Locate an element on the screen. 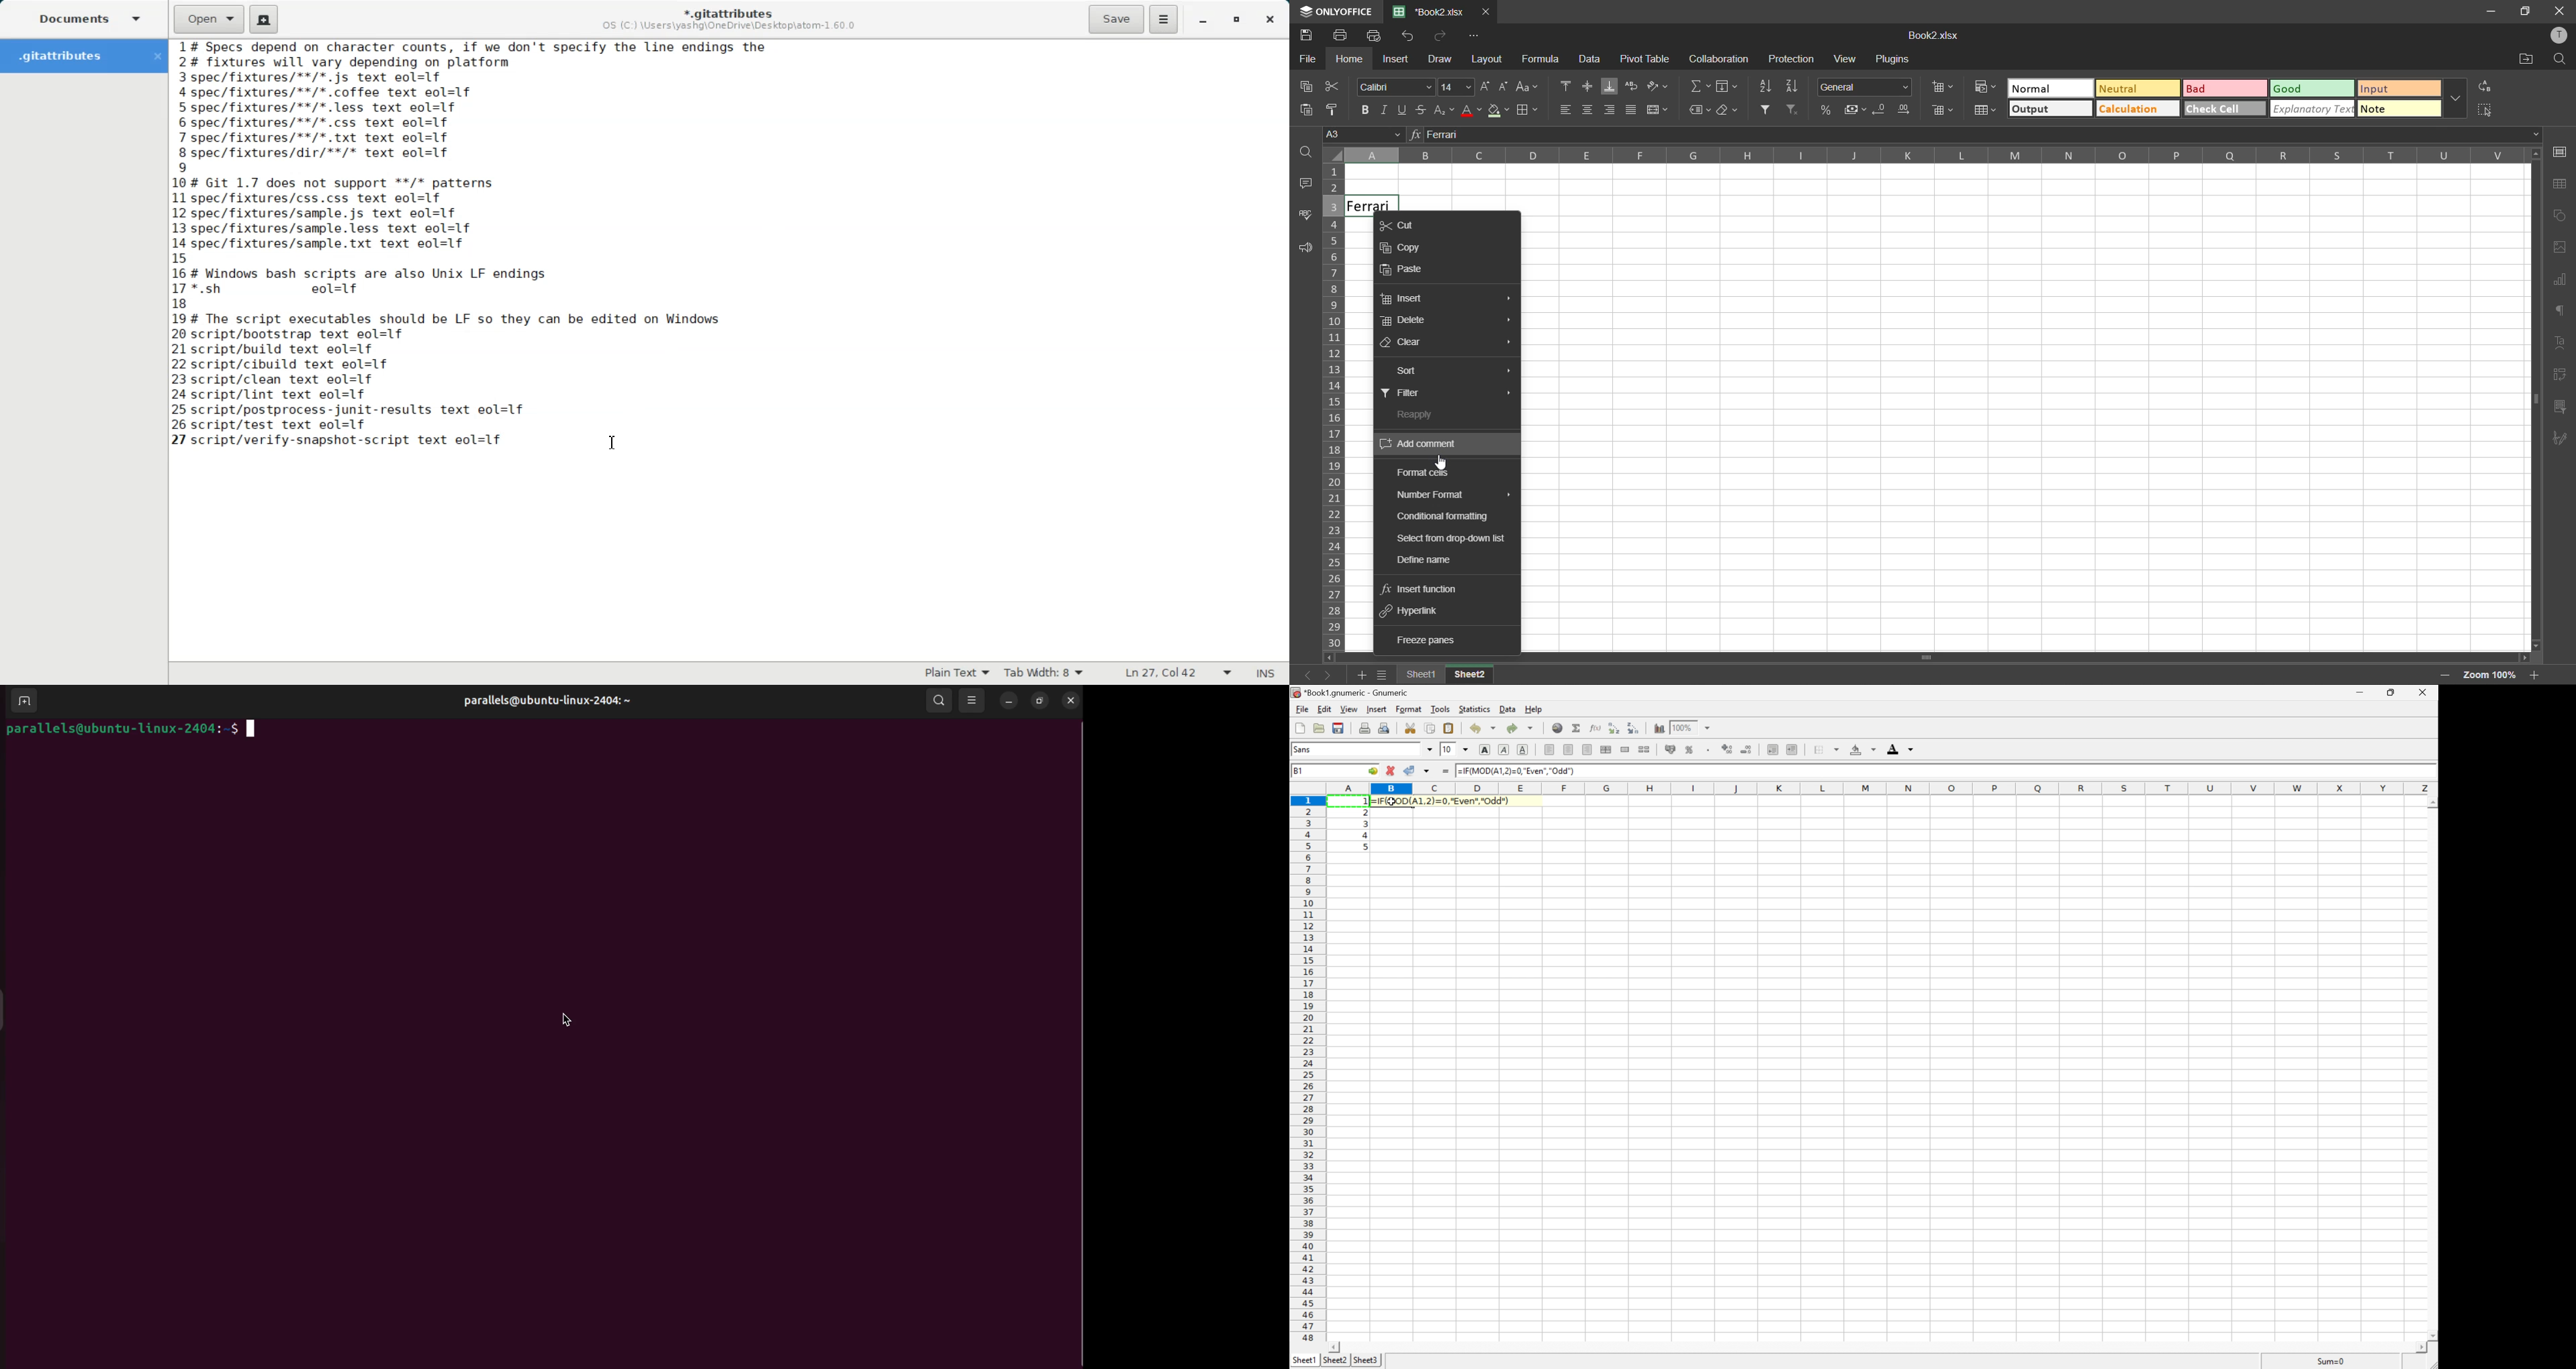 This screenshot has height=1372, width=2576. copy is located at coordinates (1407, 245).